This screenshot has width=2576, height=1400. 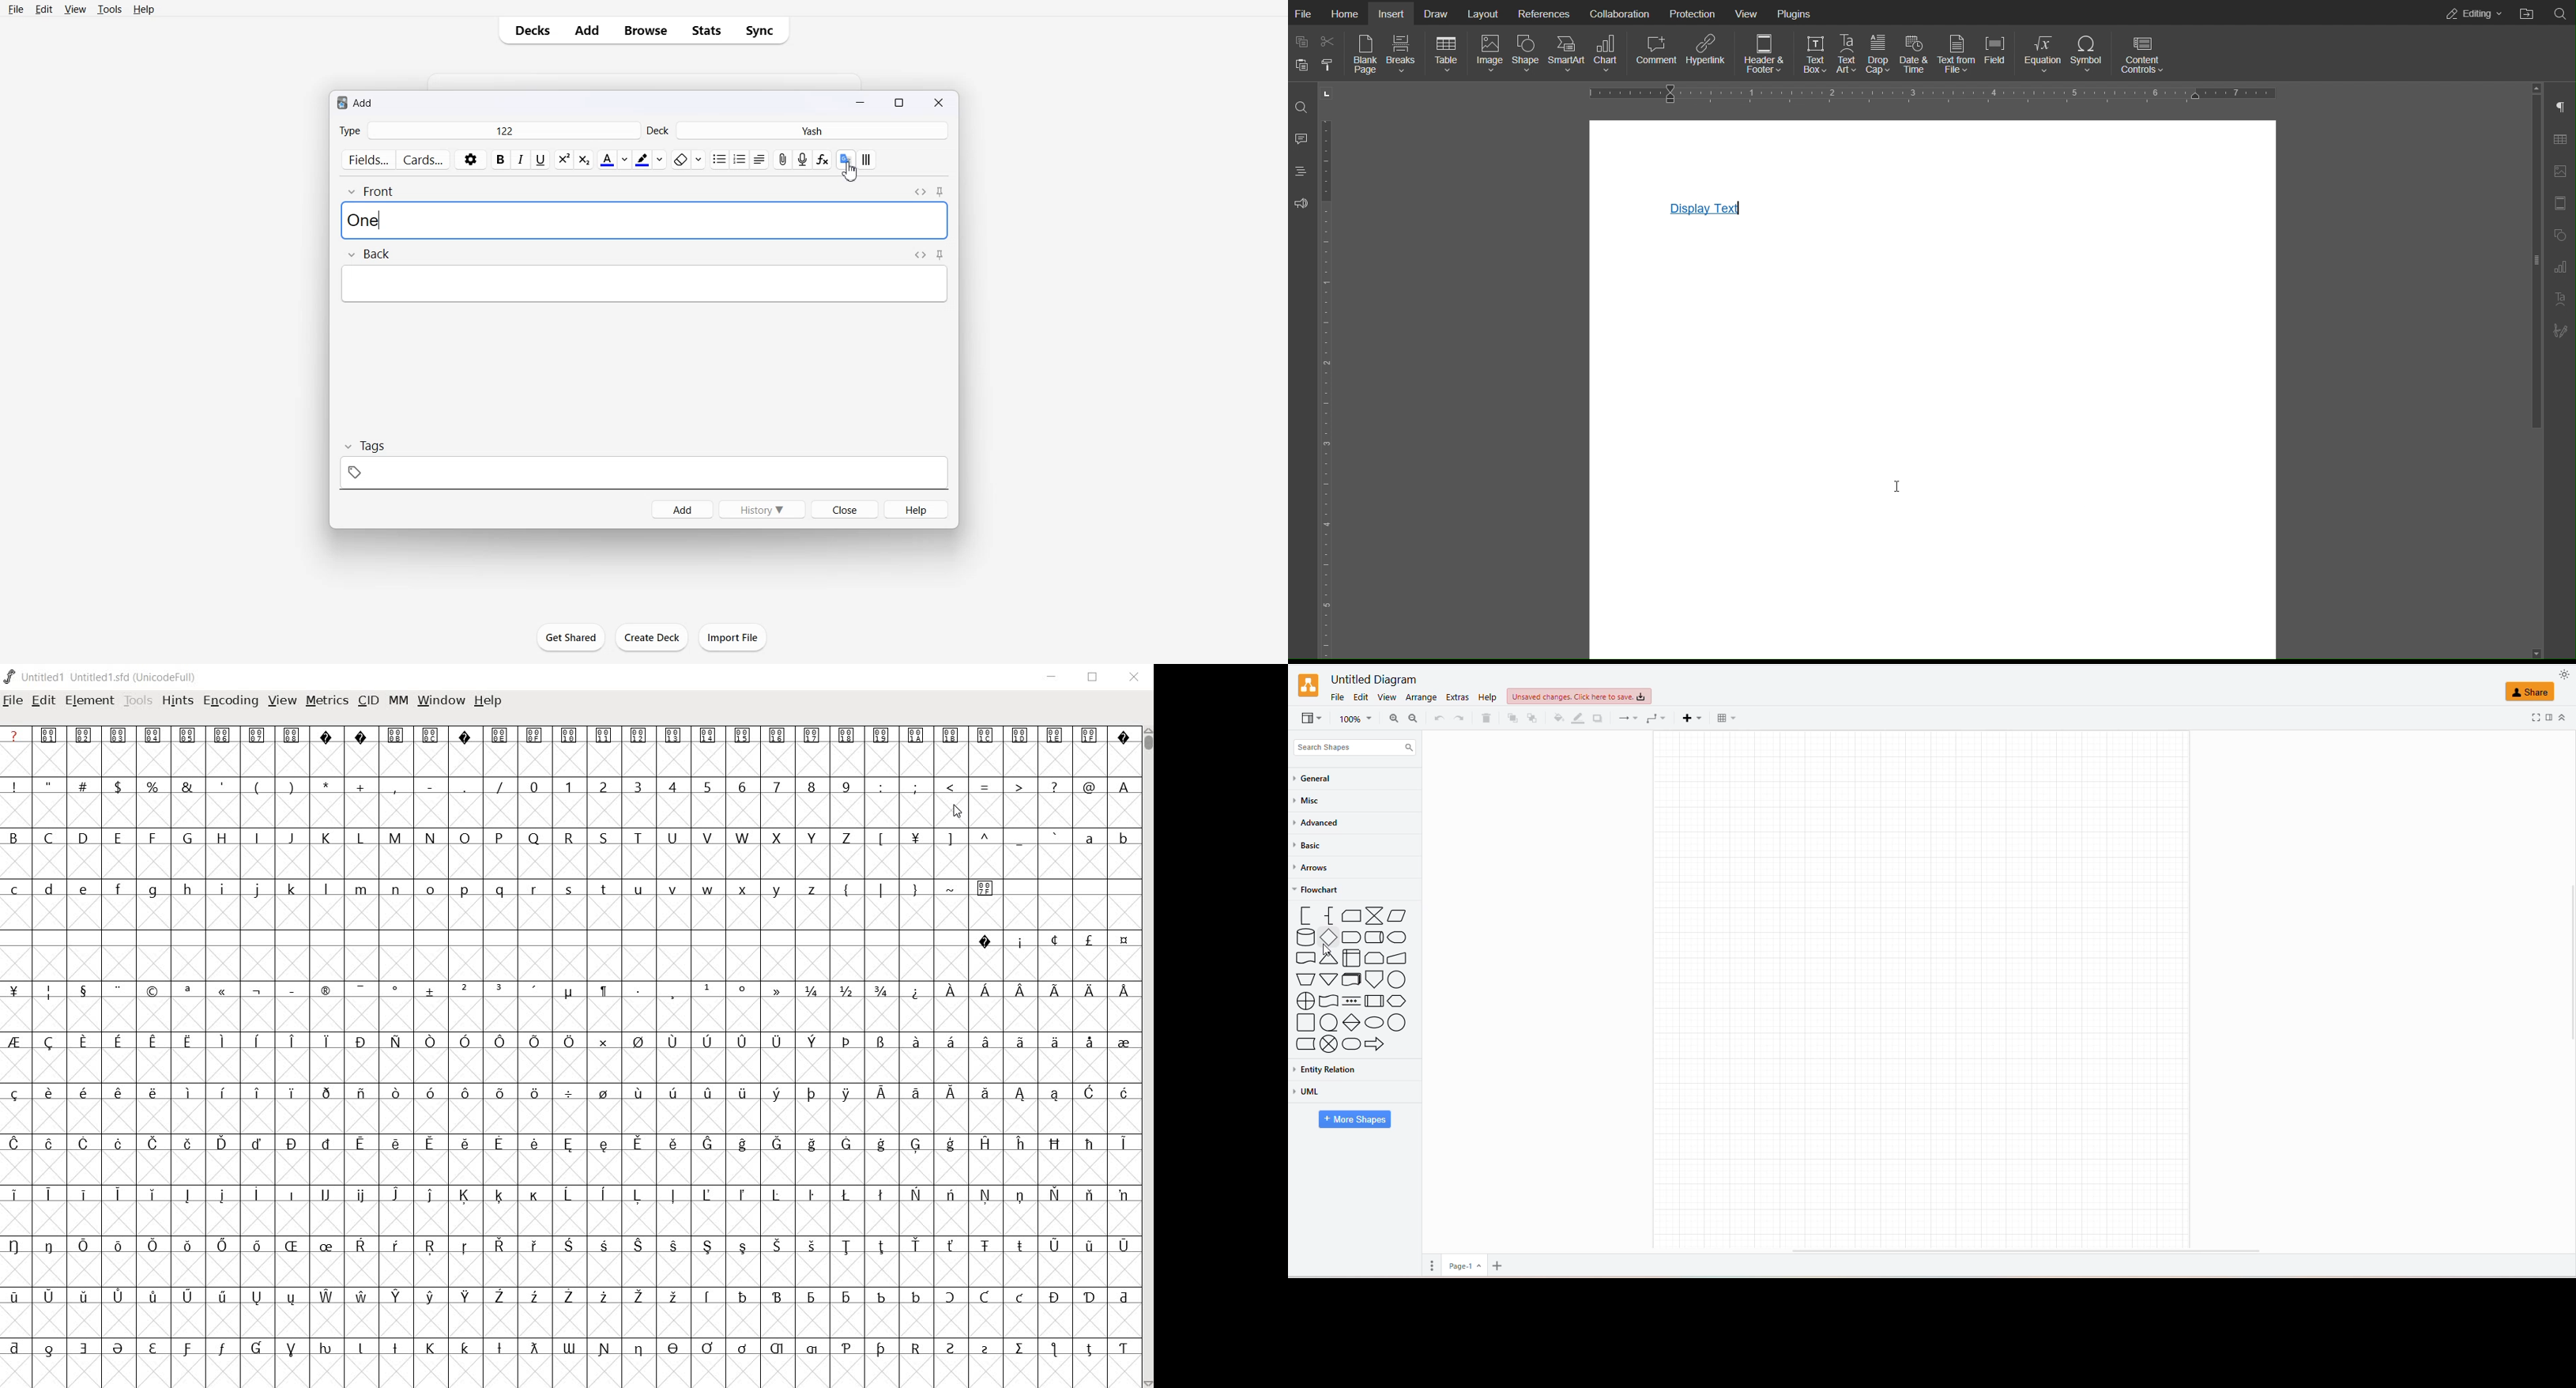 What do you see at coordinates (2561, 331) in the screenshot?
I see `Signature` at bounding box center [2561, 331].